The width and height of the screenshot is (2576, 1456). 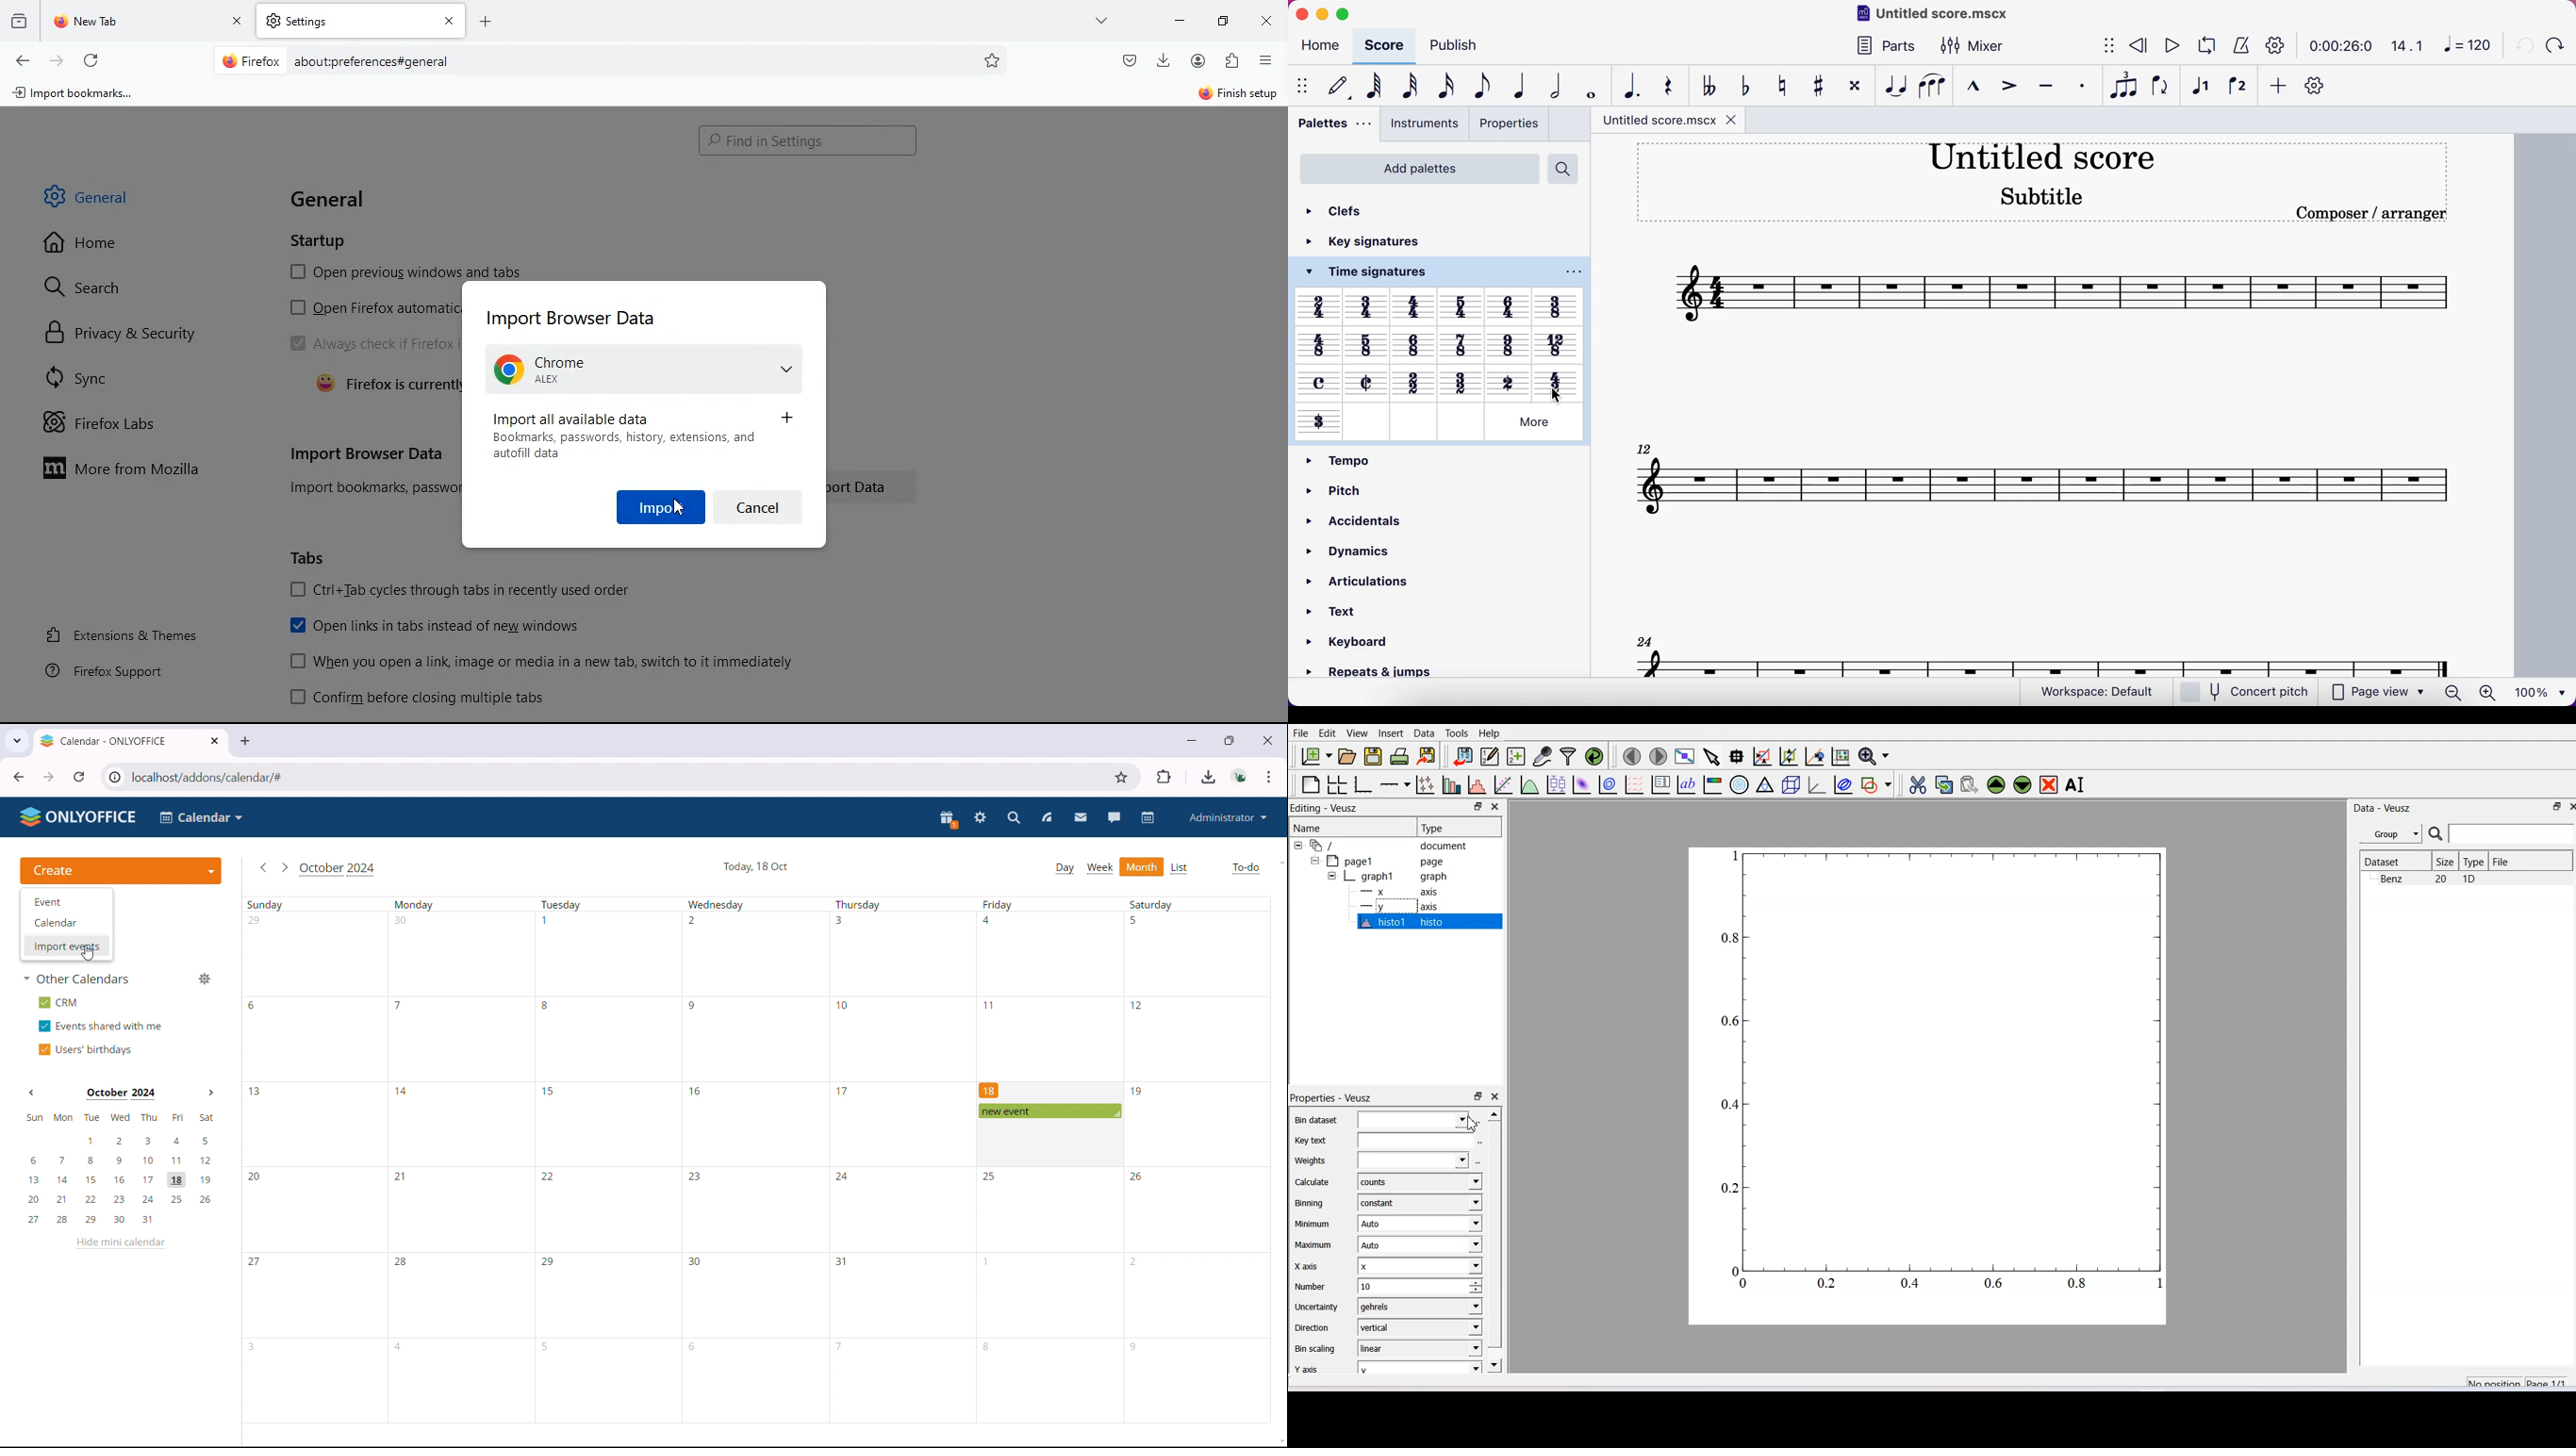 What do you see at coordinates (1508, 381) in the screenshot?
I see `` at bounding box center [1508, 381].